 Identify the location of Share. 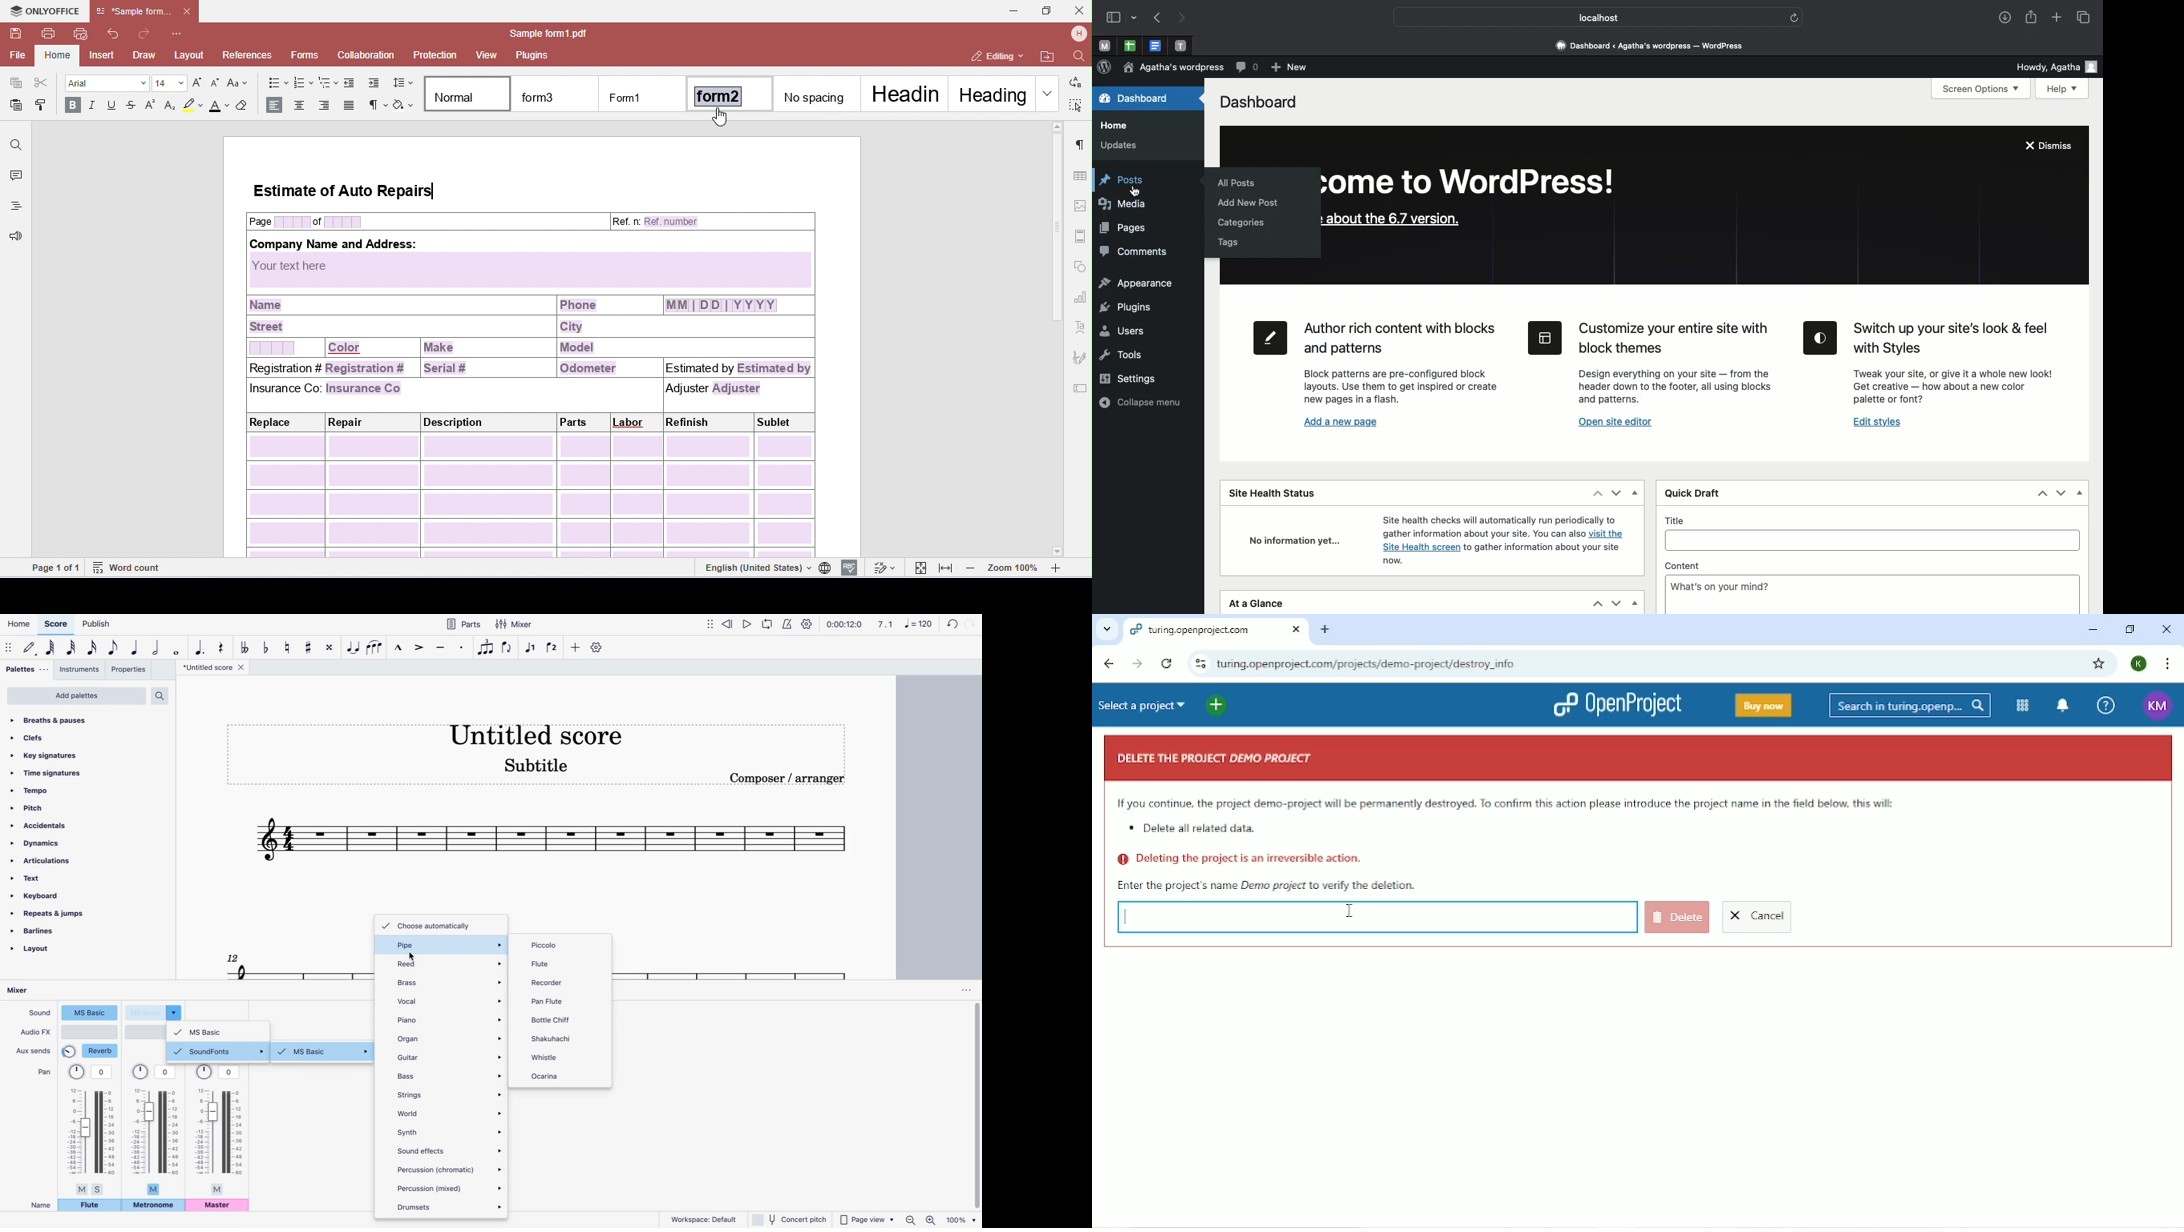
(2031, 18).